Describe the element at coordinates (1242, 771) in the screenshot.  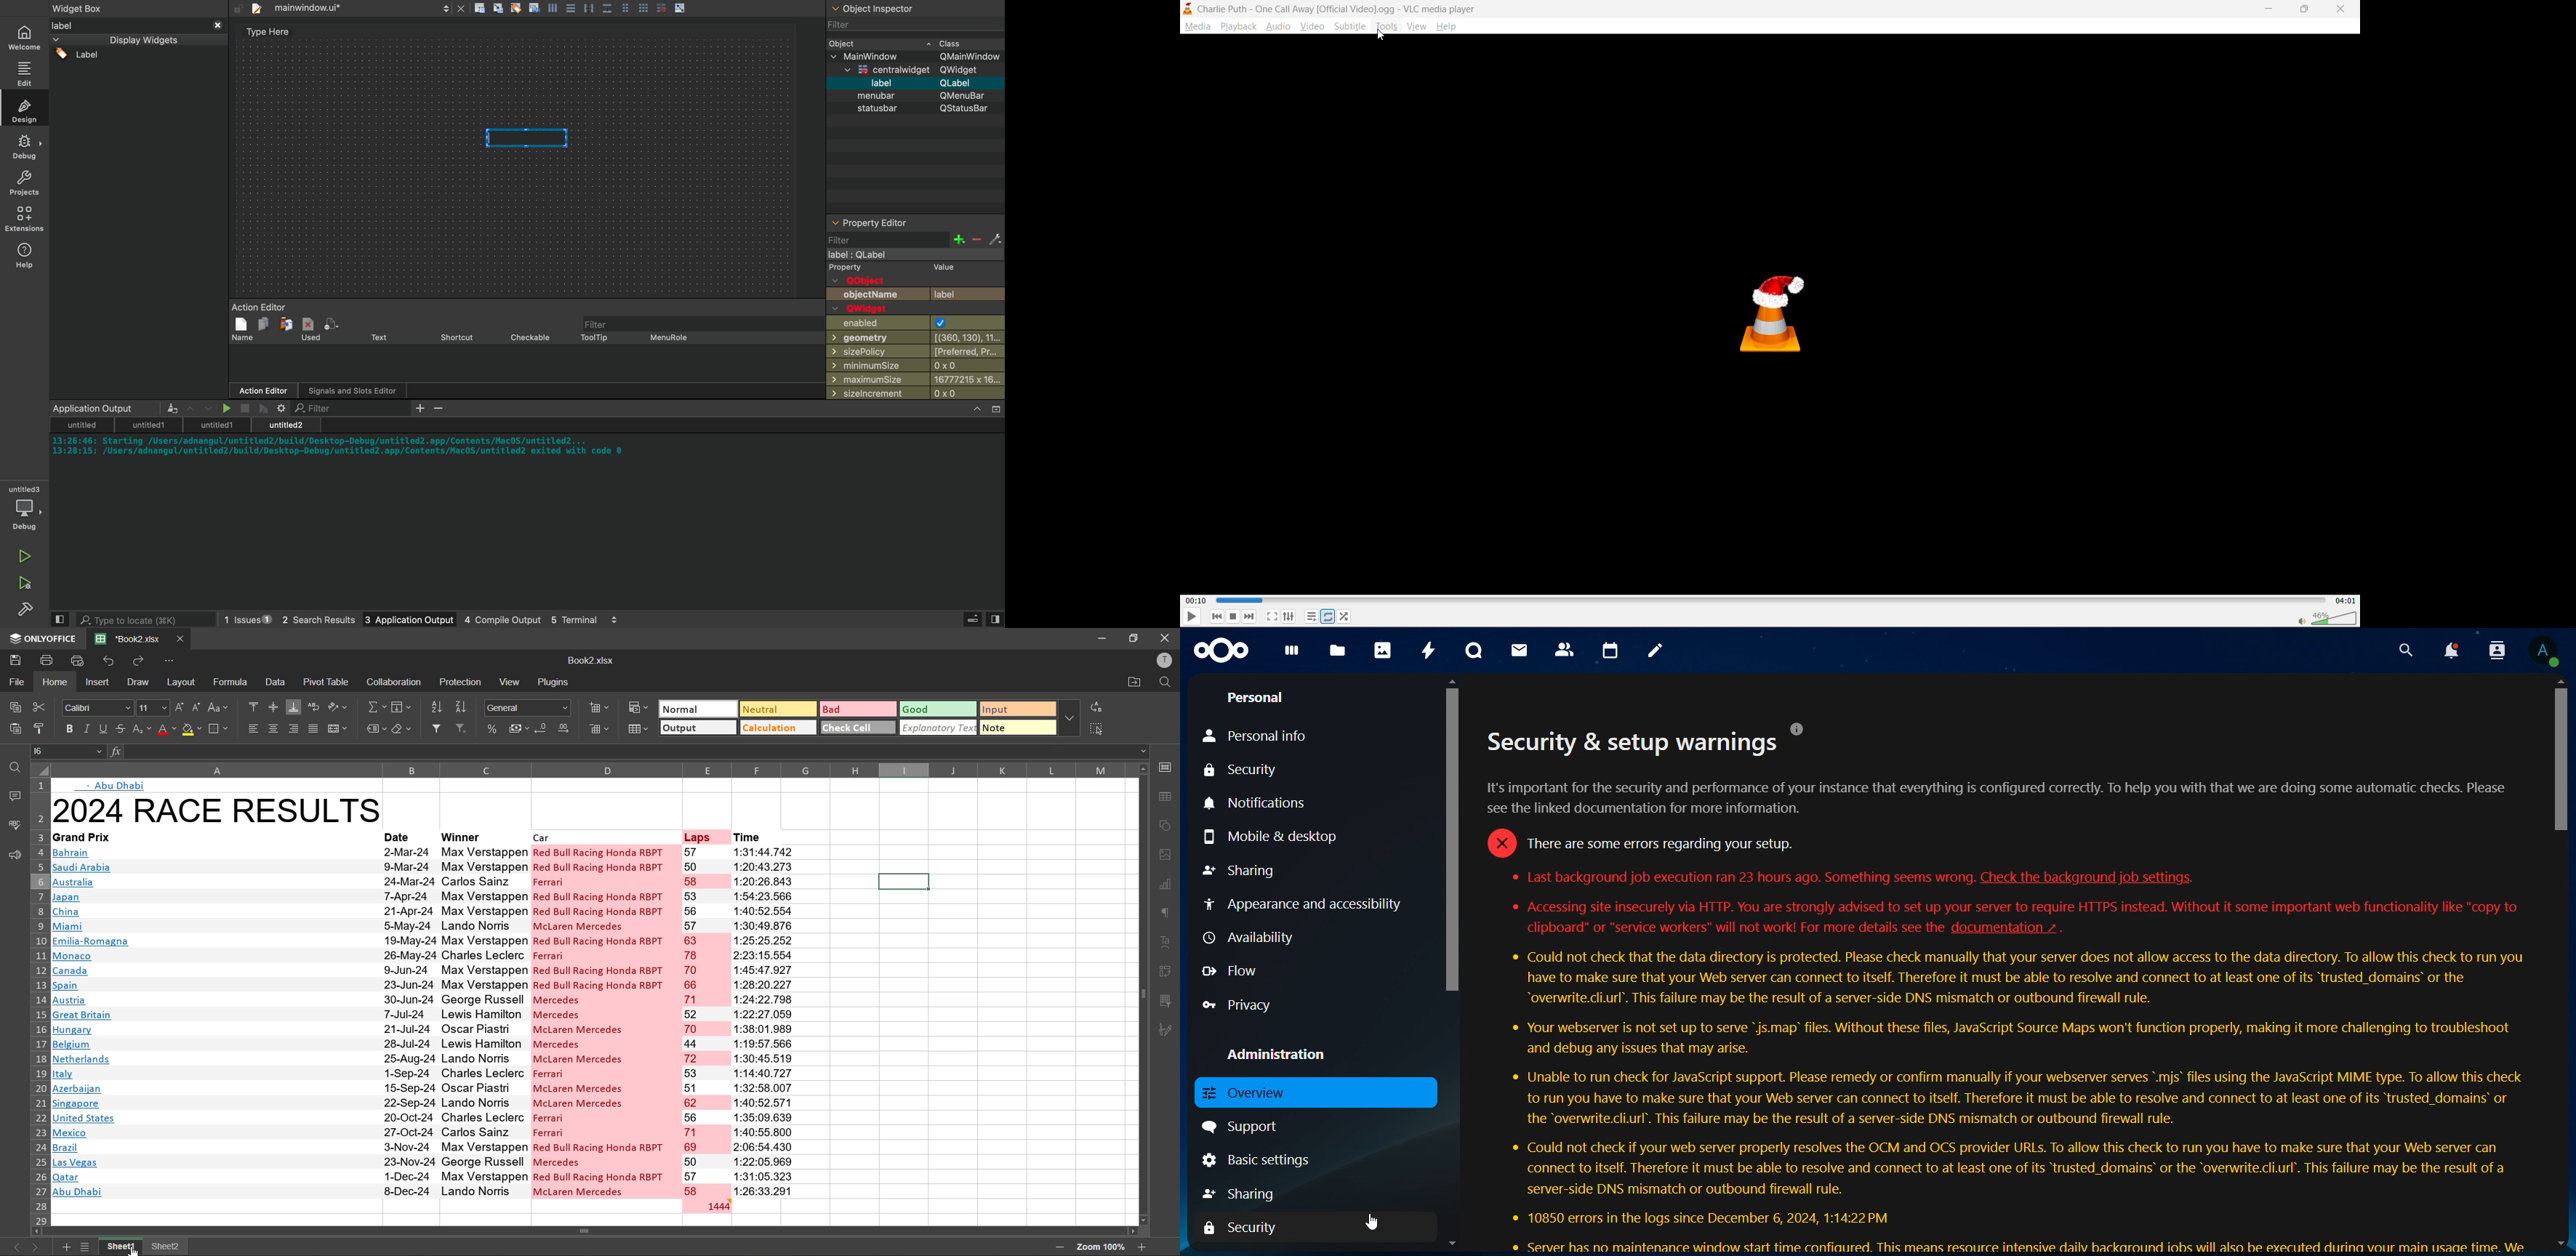
I see `security` at that location.